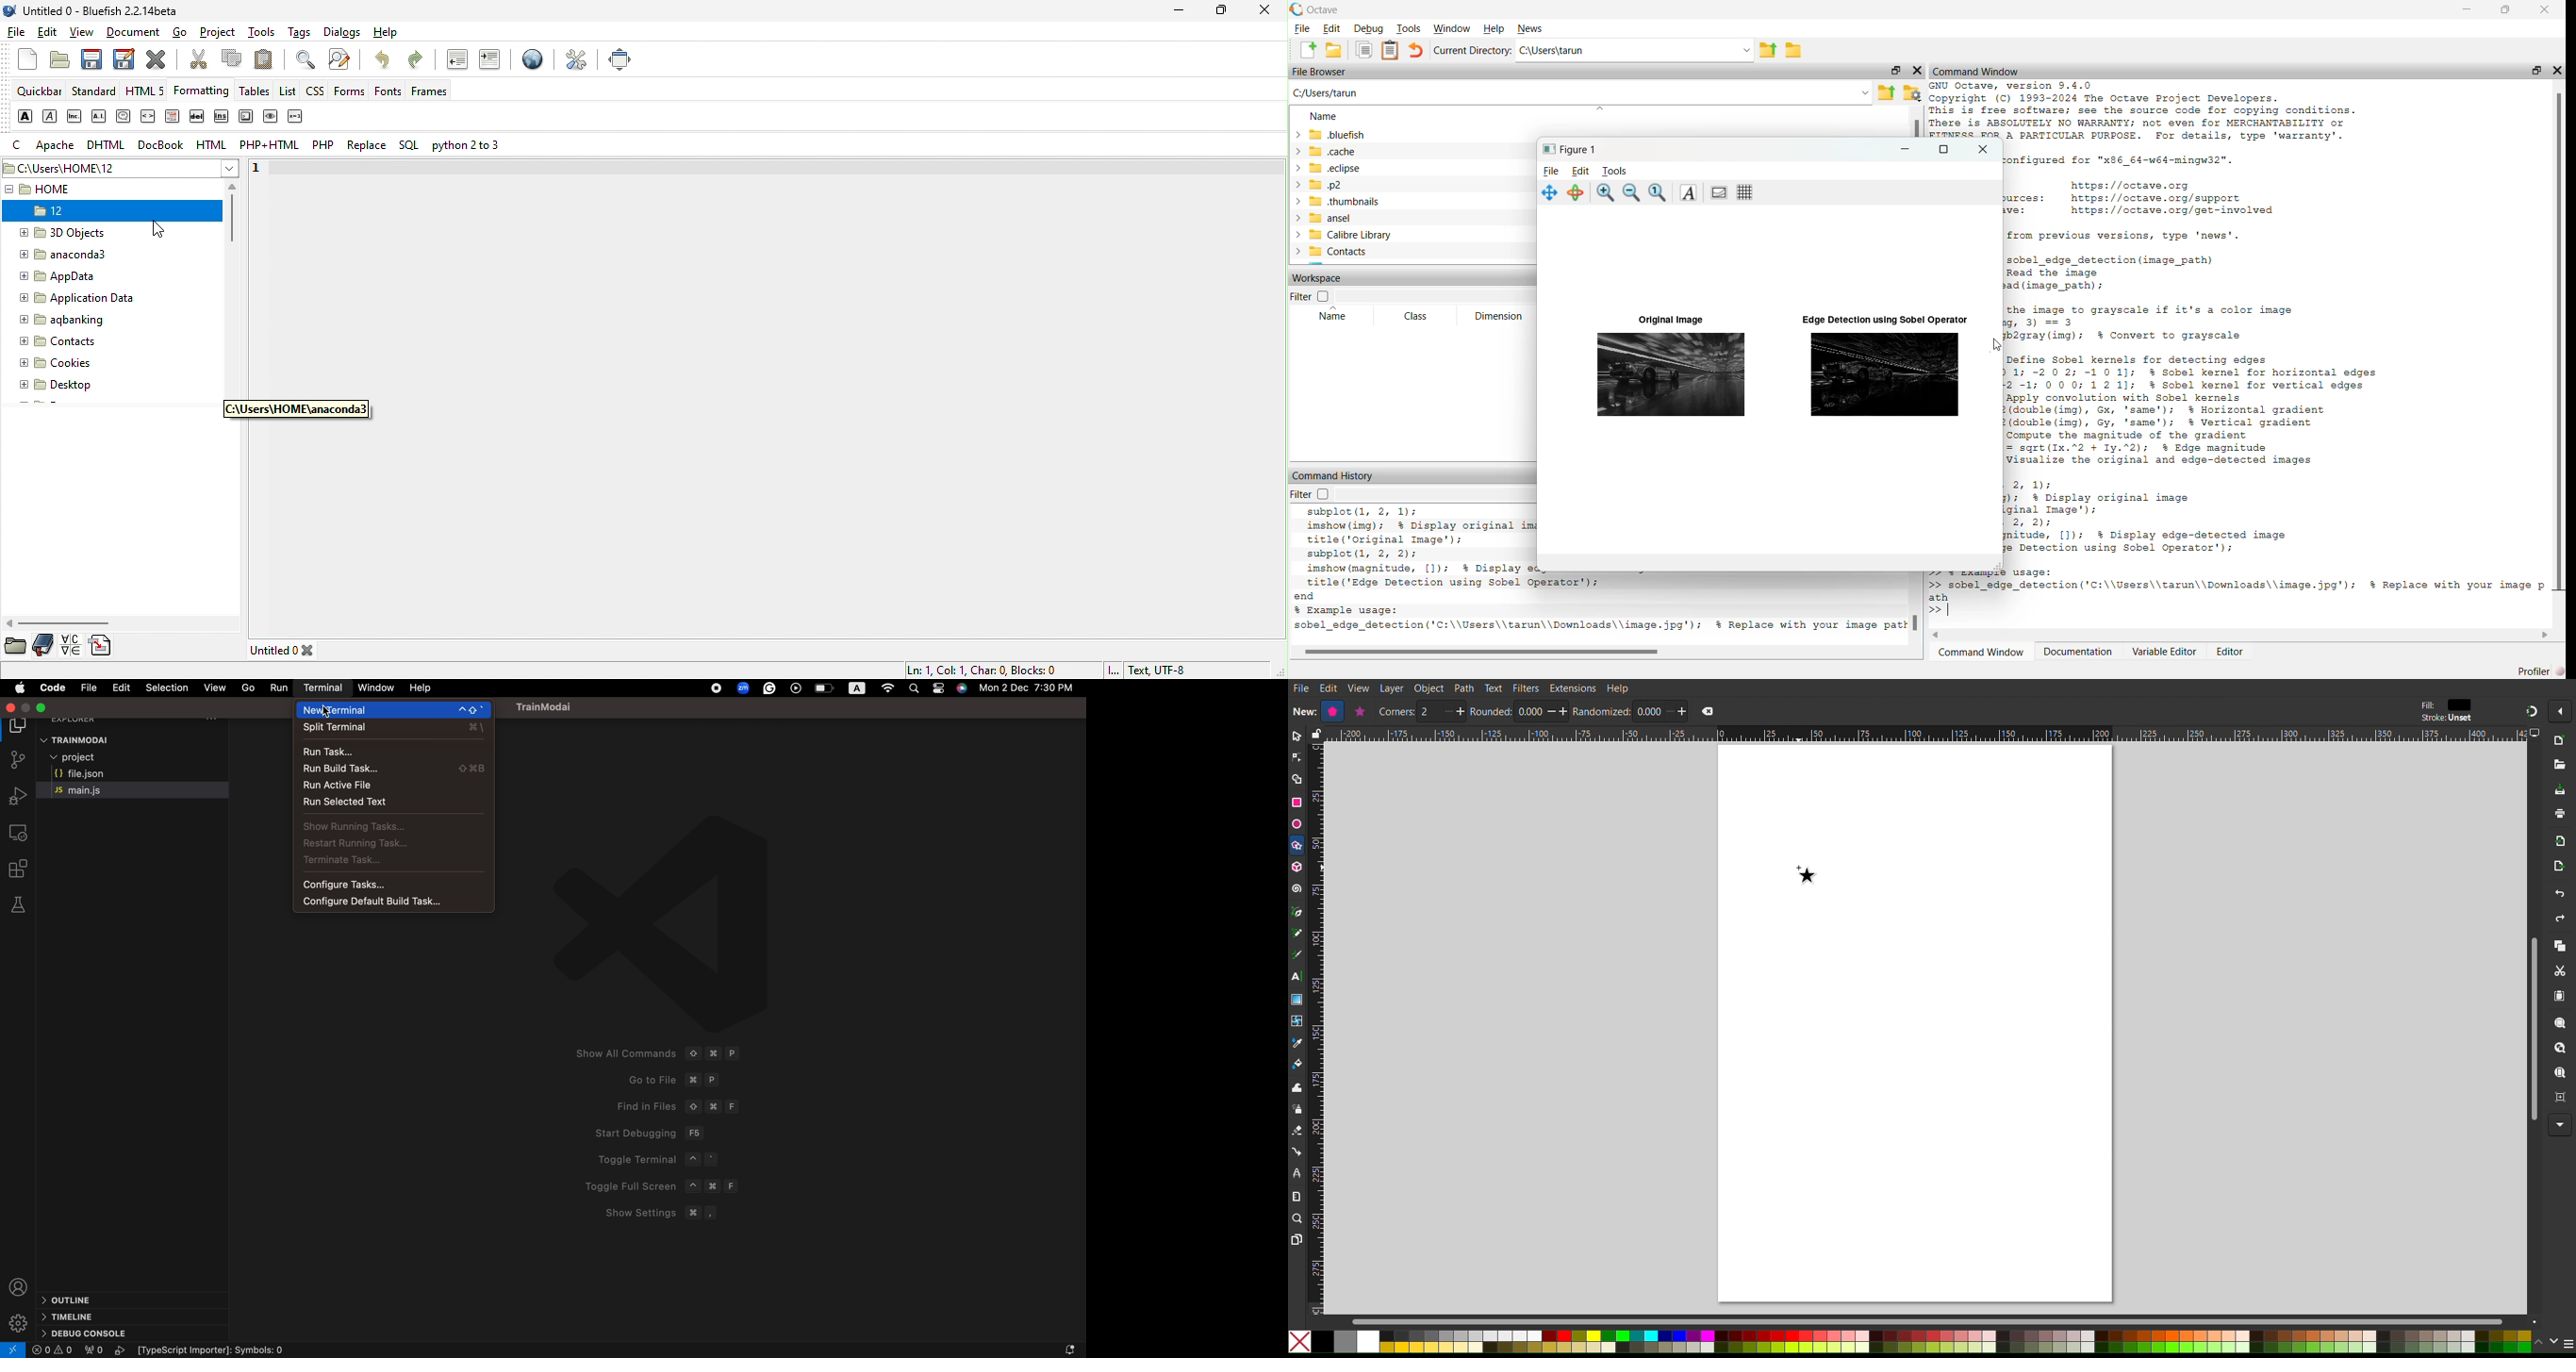 The width and height of the screenshot is (2576, 1372). Describe the element at coordinates (1430, 688) in the screenshot. I see `Object` at that location.